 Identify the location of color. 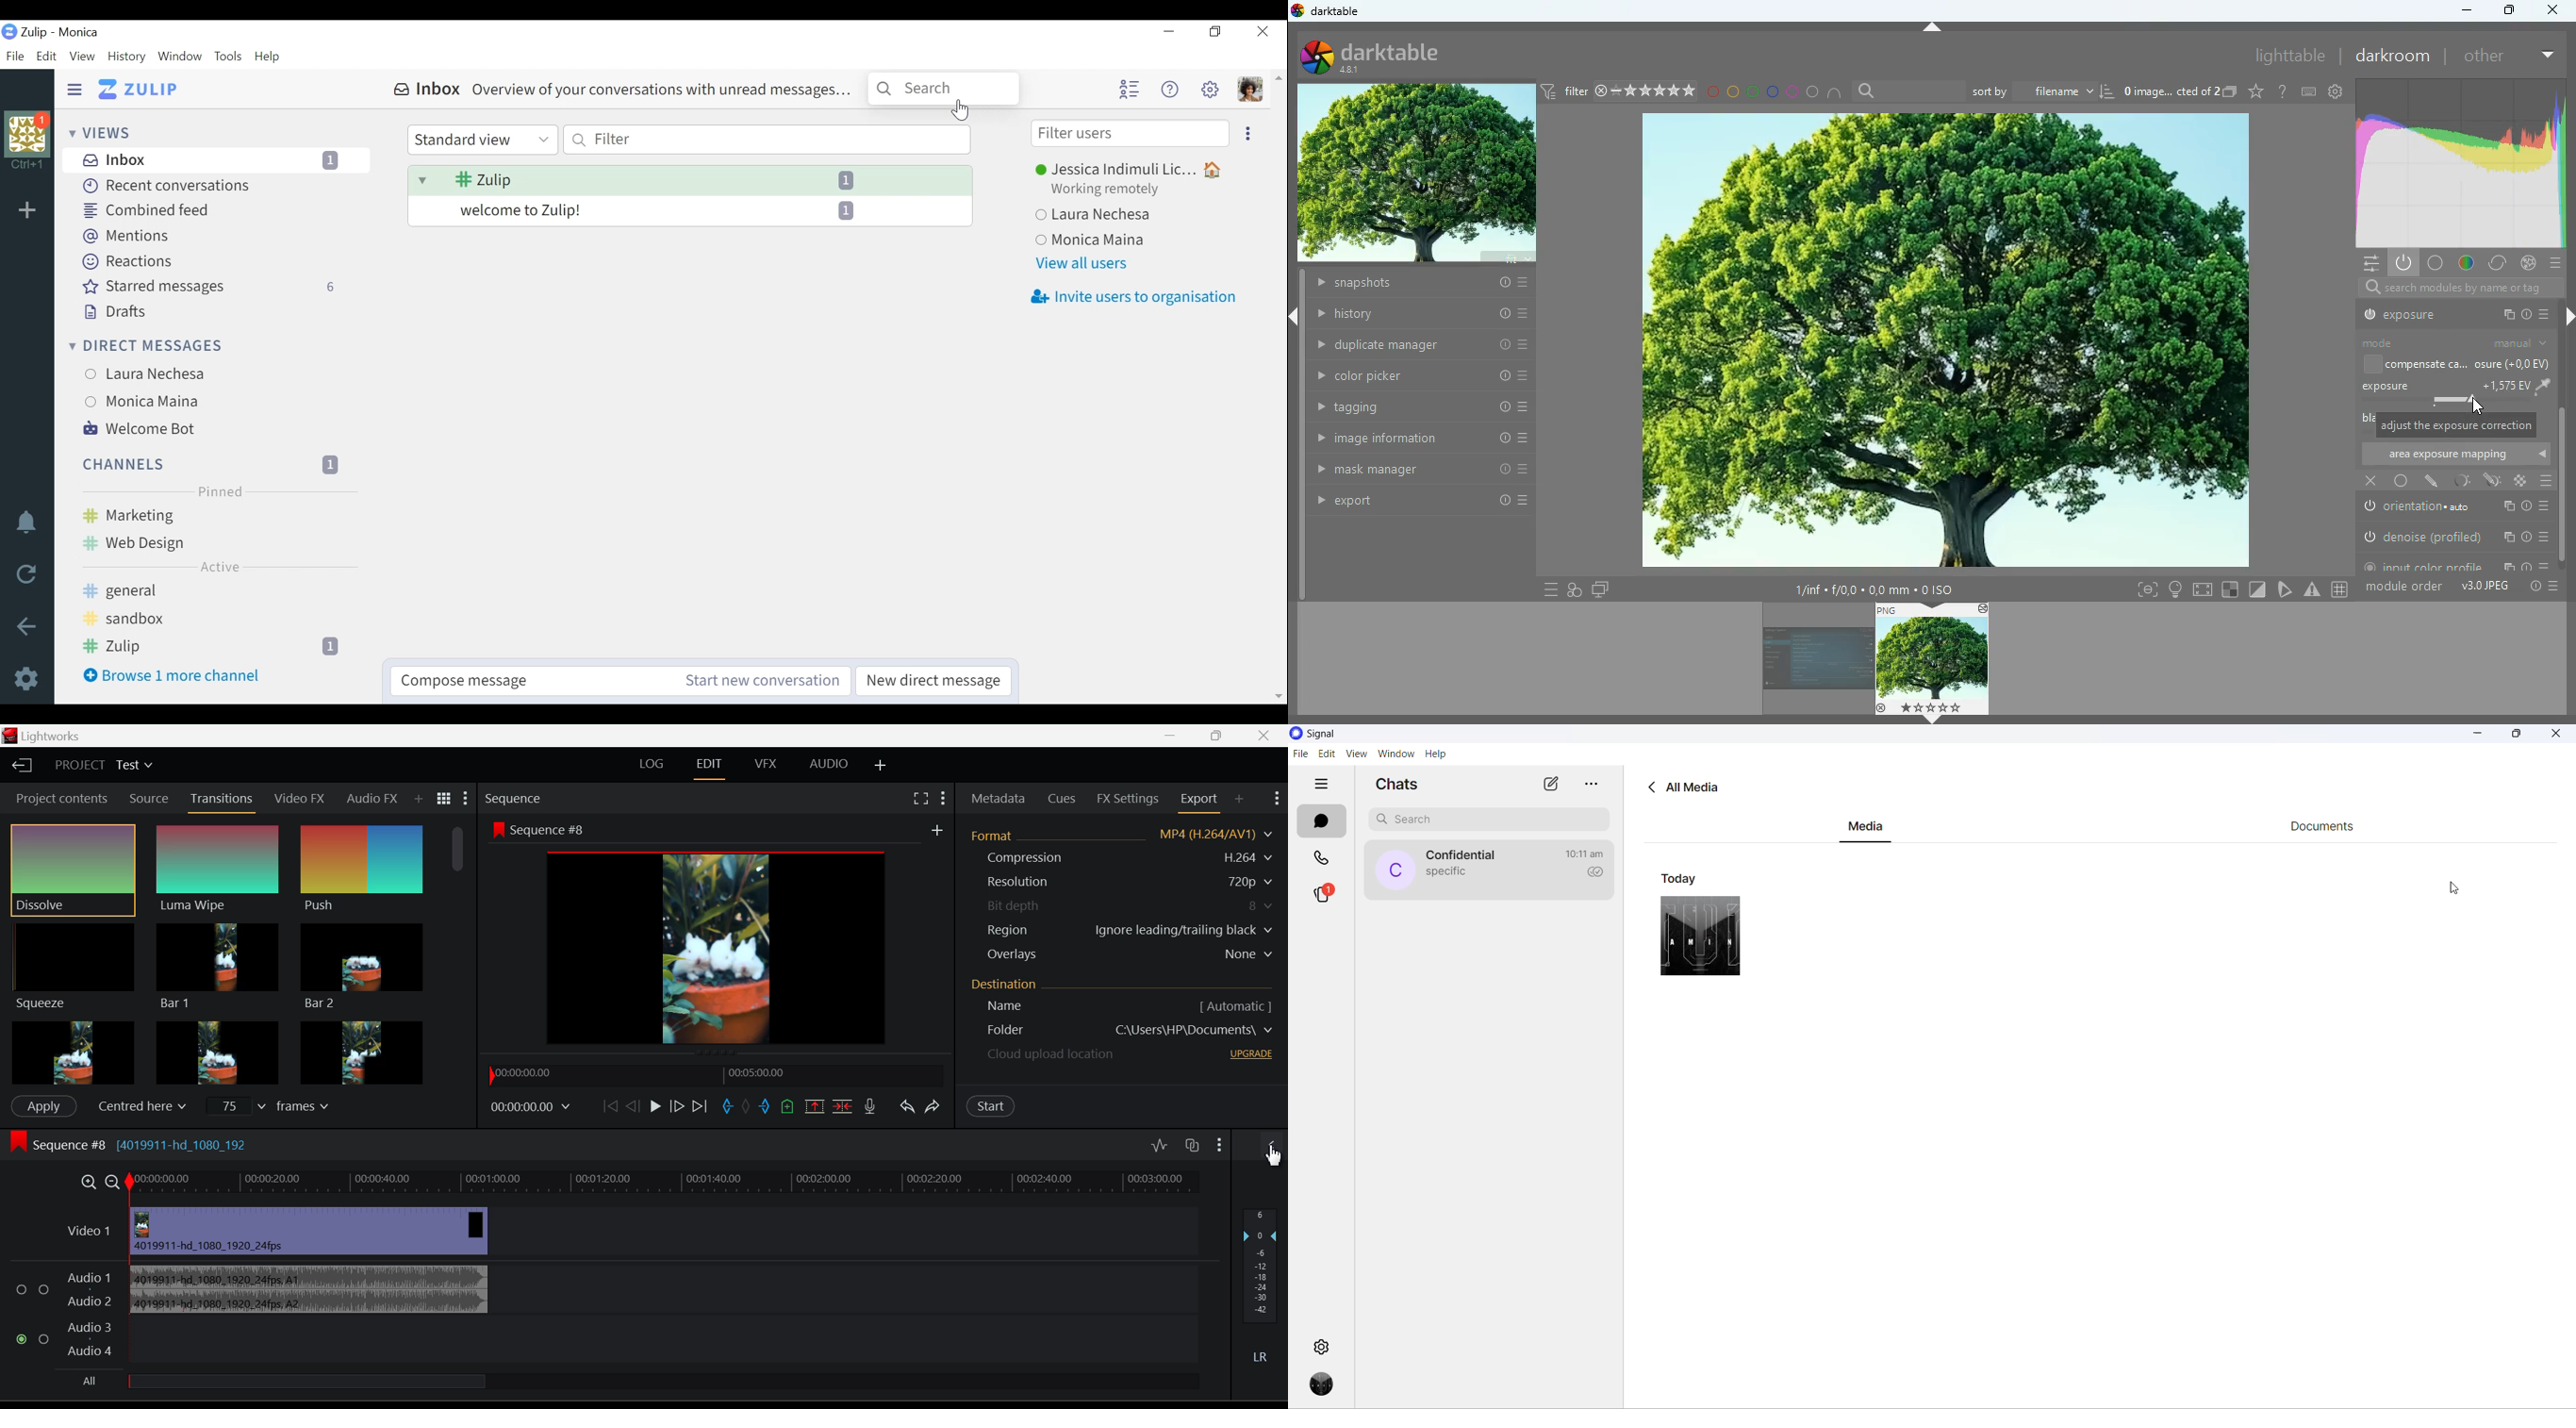
(2521, 481).